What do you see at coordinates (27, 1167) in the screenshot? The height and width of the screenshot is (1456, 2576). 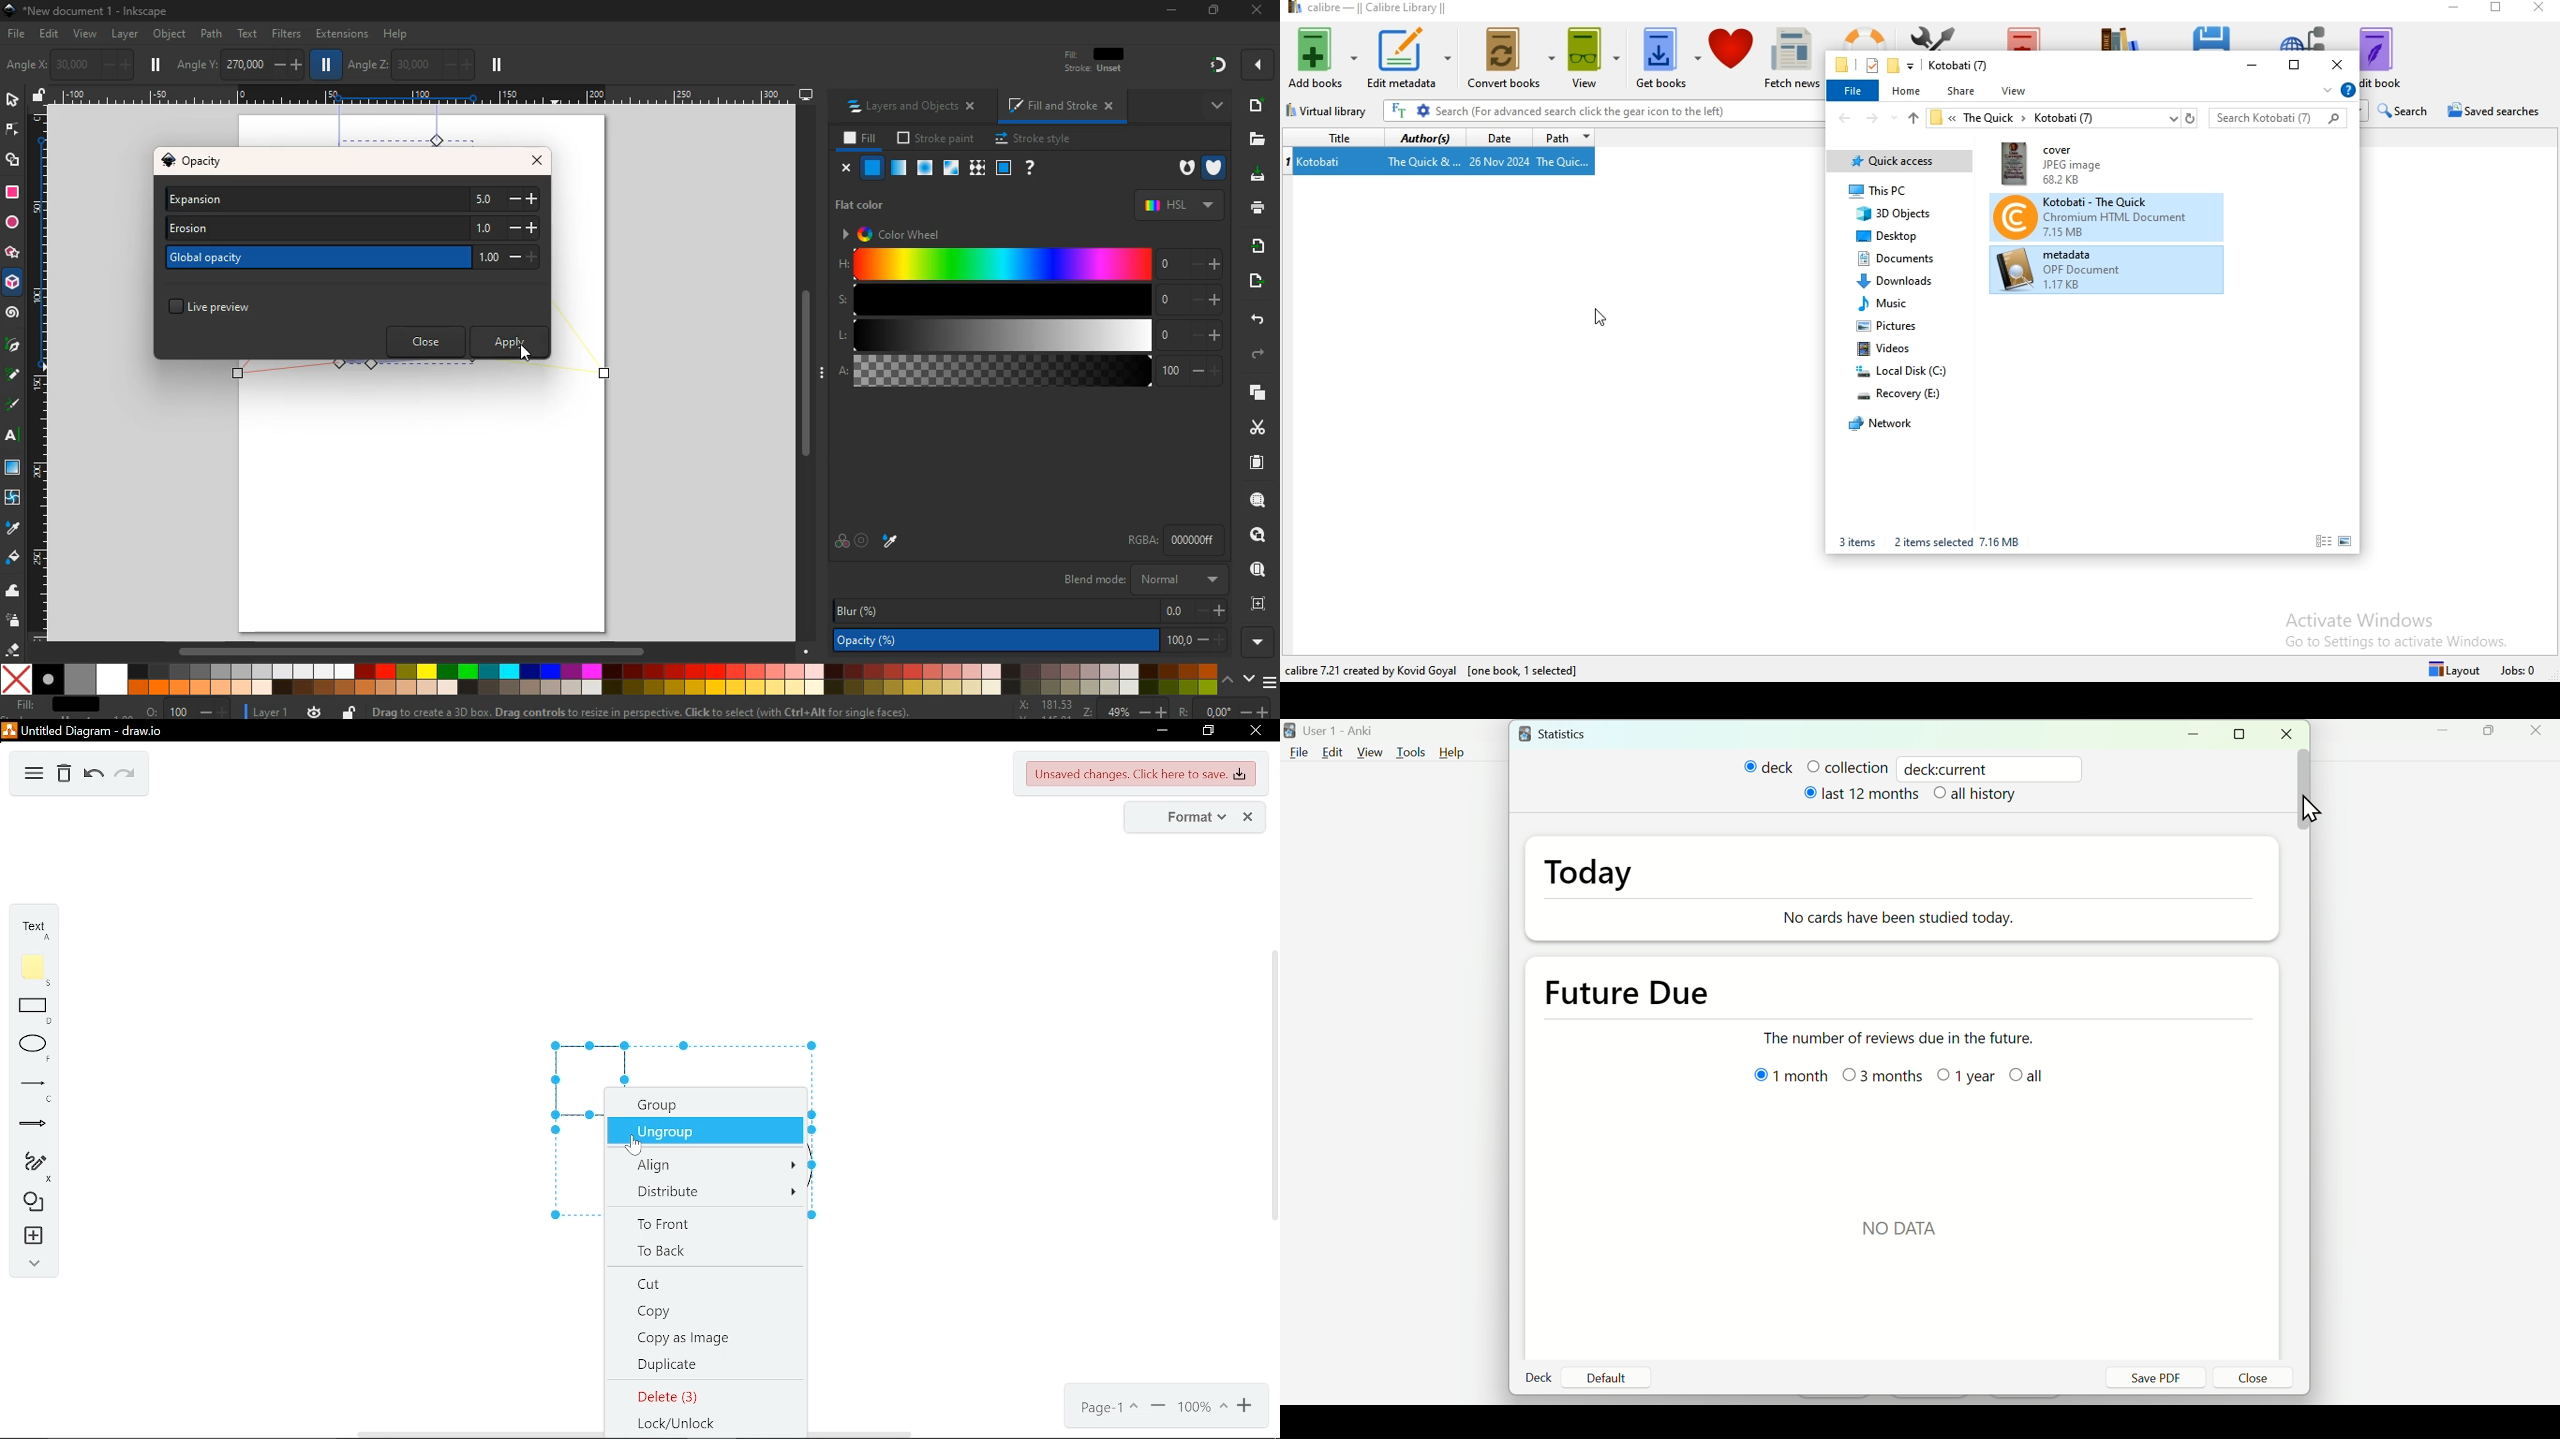 I see `freehand` at bounding box center [27, 1167].